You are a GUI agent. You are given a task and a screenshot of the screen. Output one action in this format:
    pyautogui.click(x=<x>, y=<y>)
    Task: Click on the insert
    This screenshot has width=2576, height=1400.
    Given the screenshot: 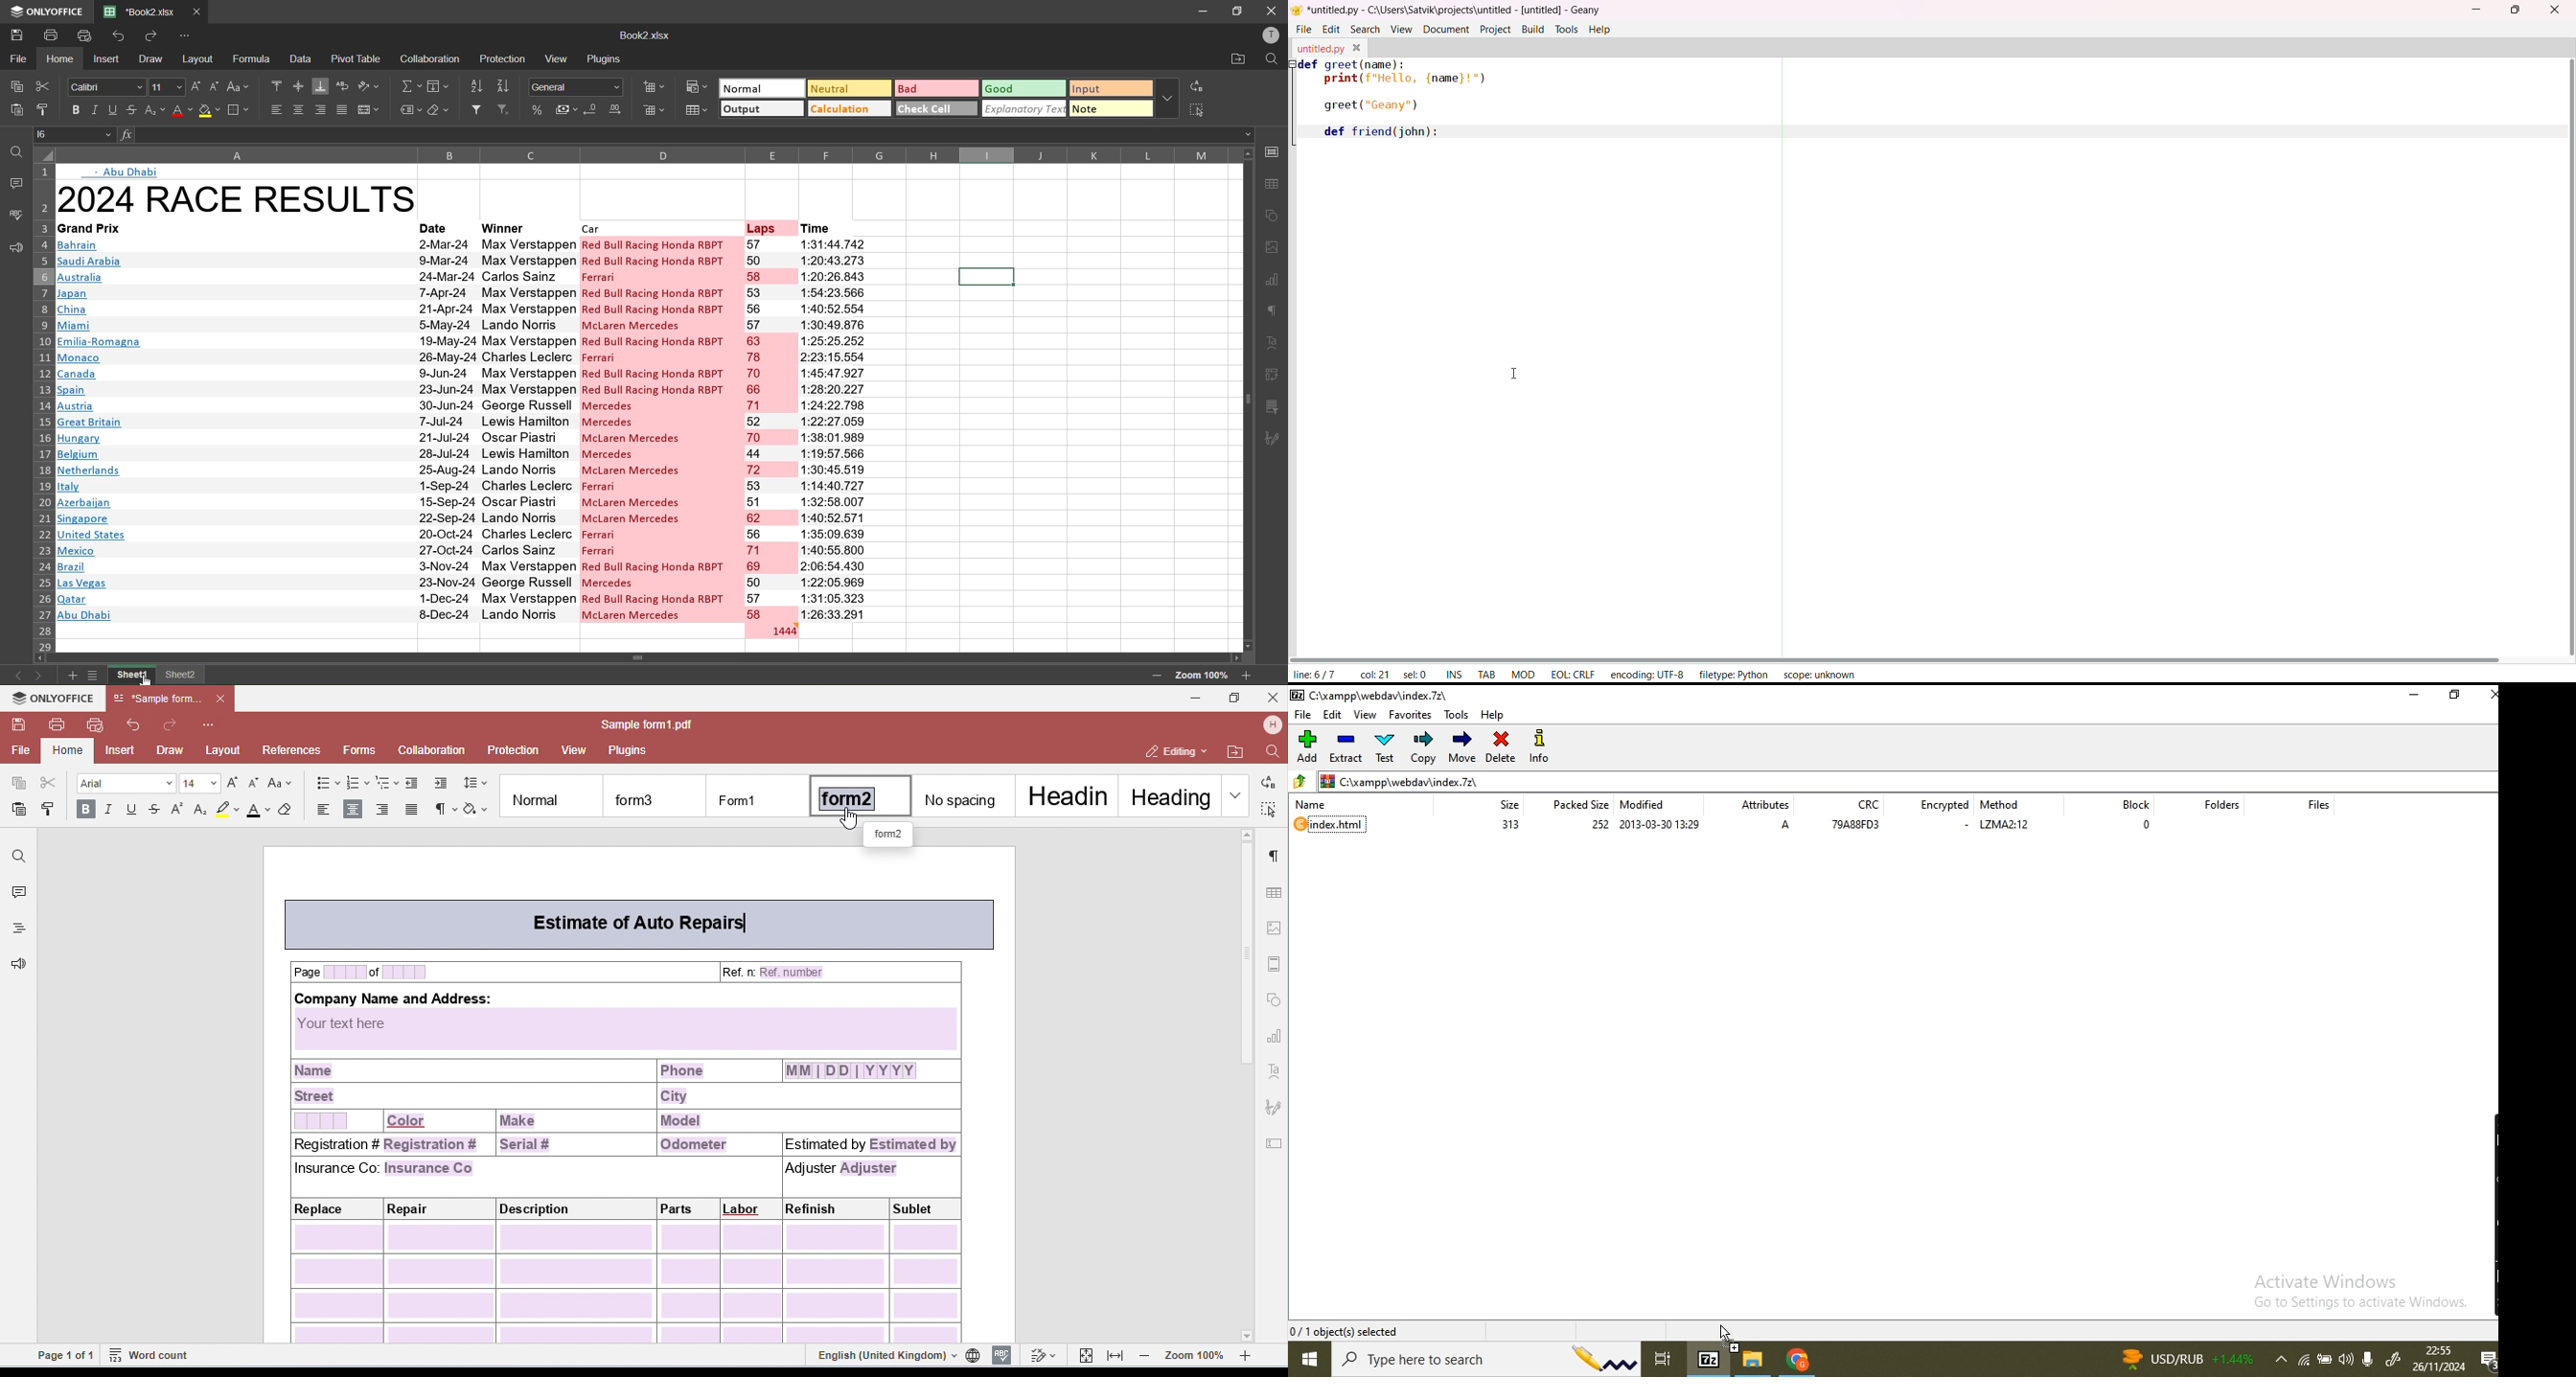 What is the action you would take?
    pyautogui.click(x=105, y=58)
    